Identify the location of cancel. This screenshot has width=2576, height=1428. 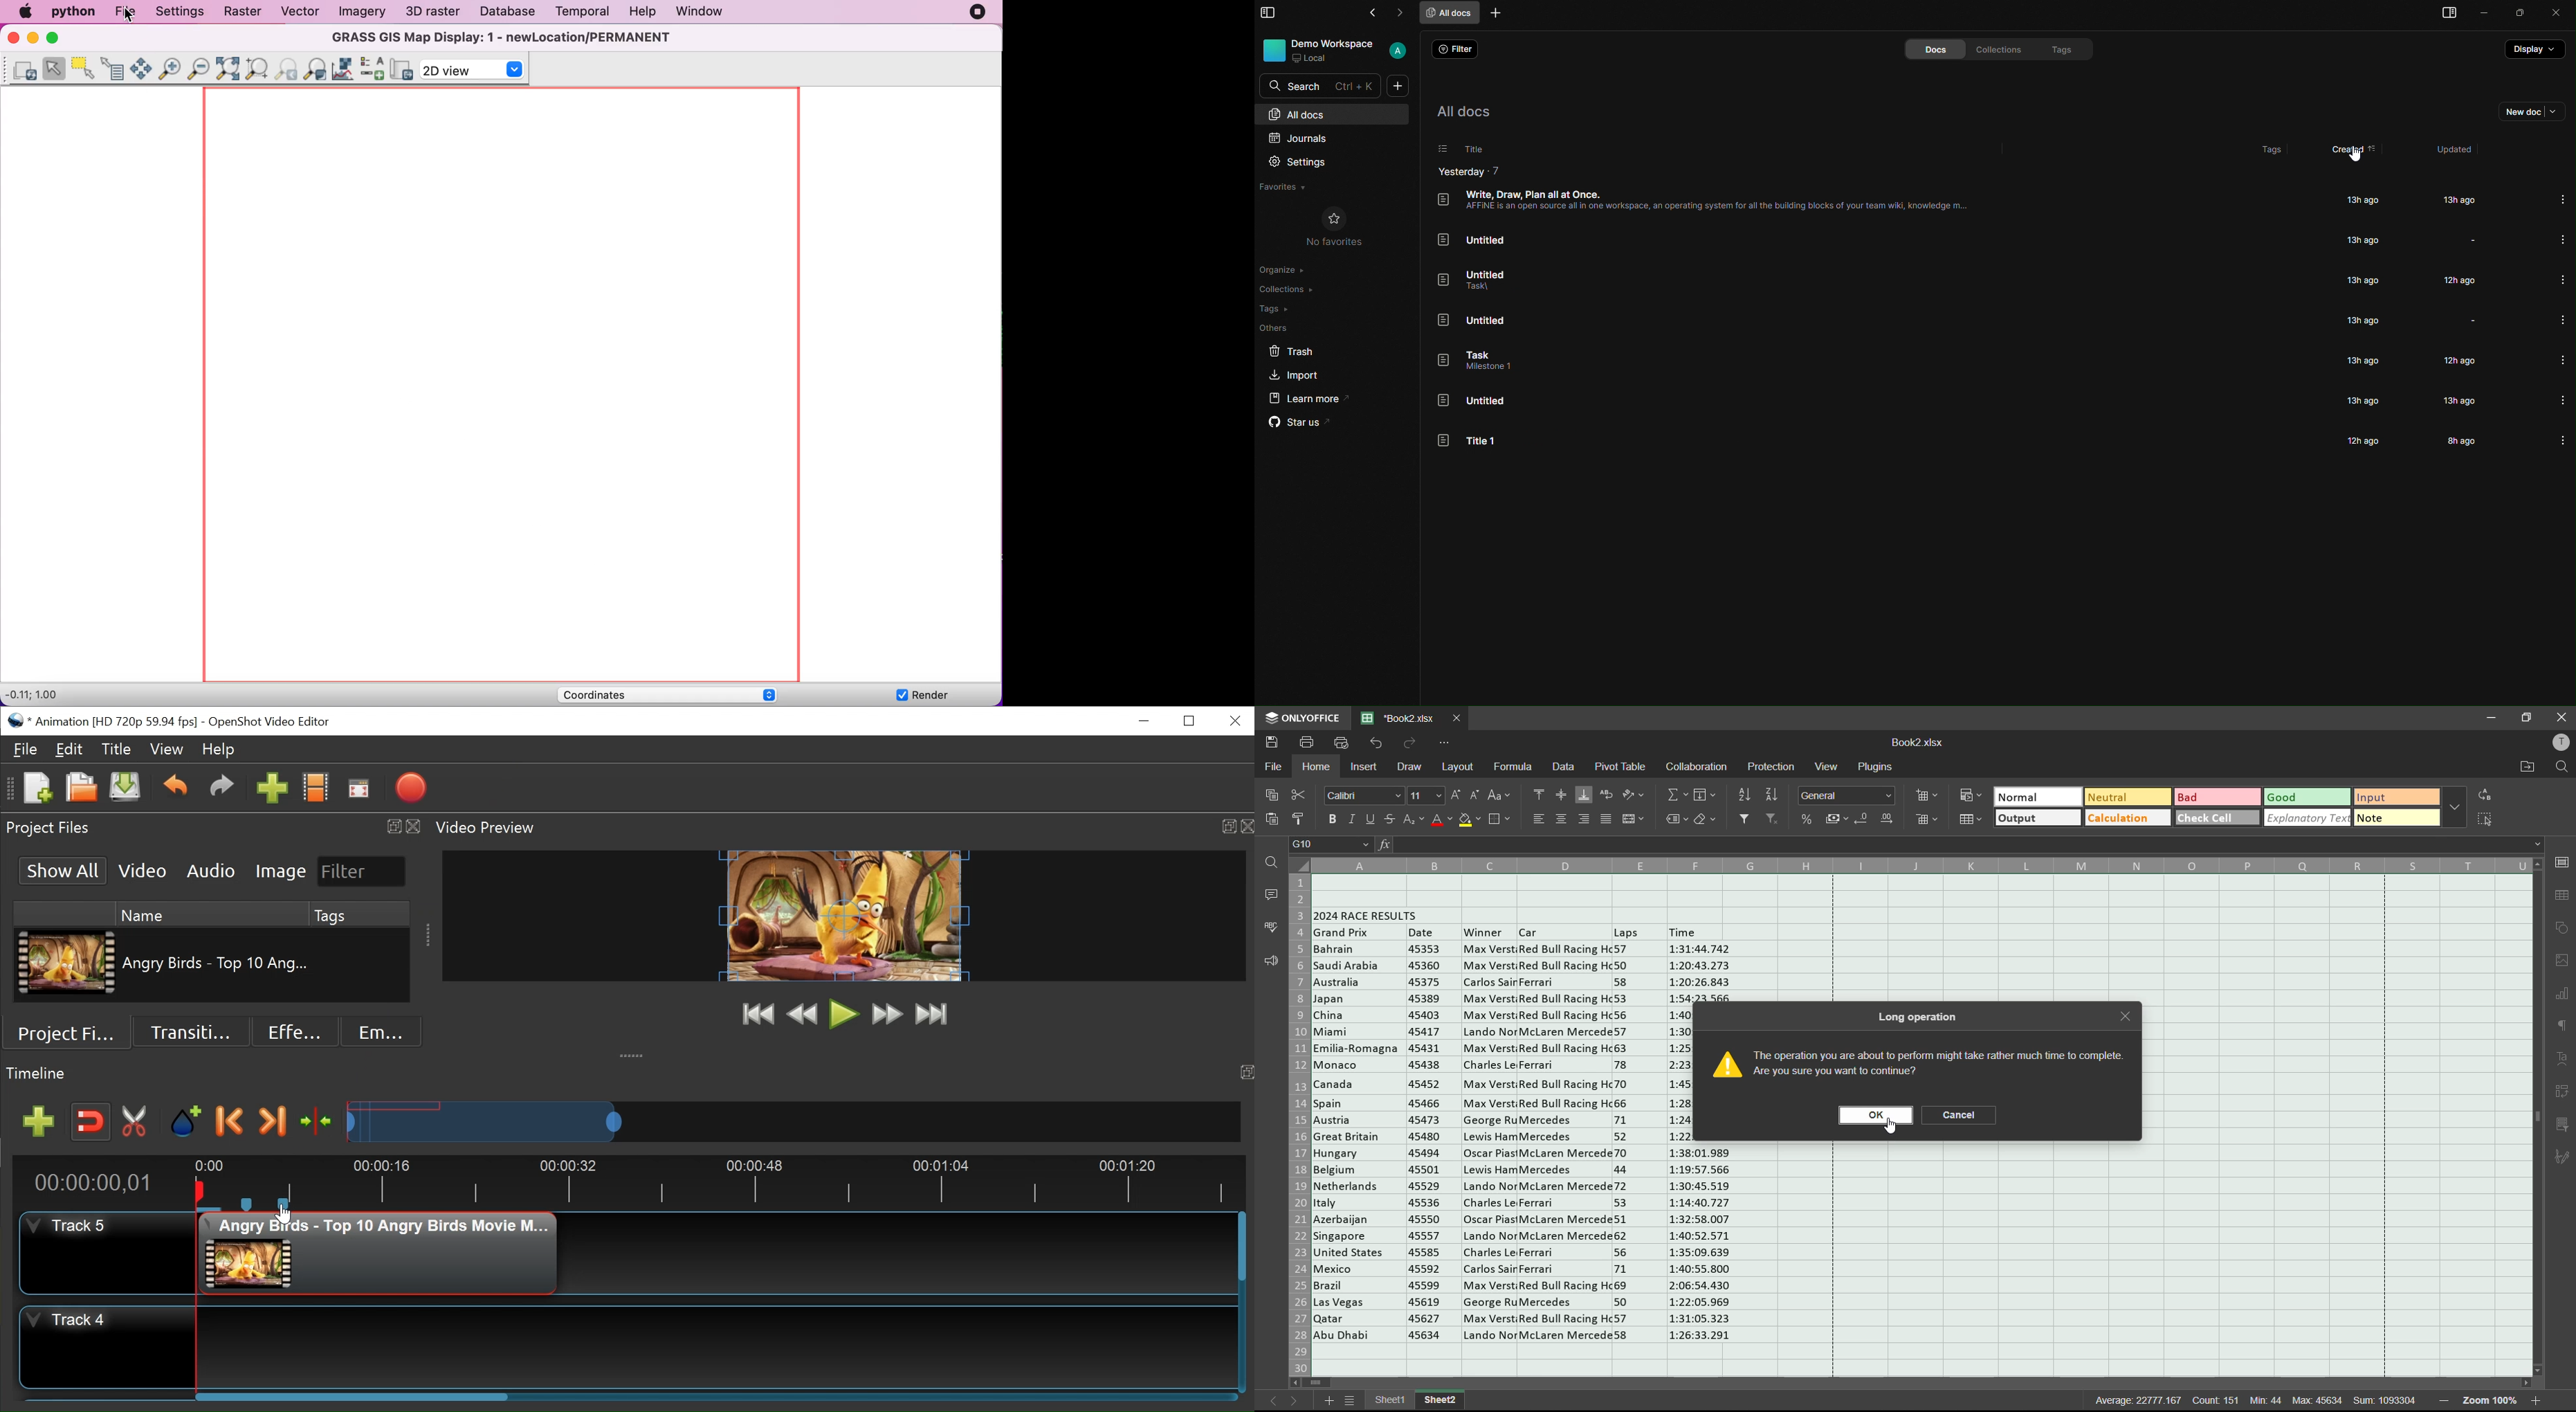
(1958, 1115).